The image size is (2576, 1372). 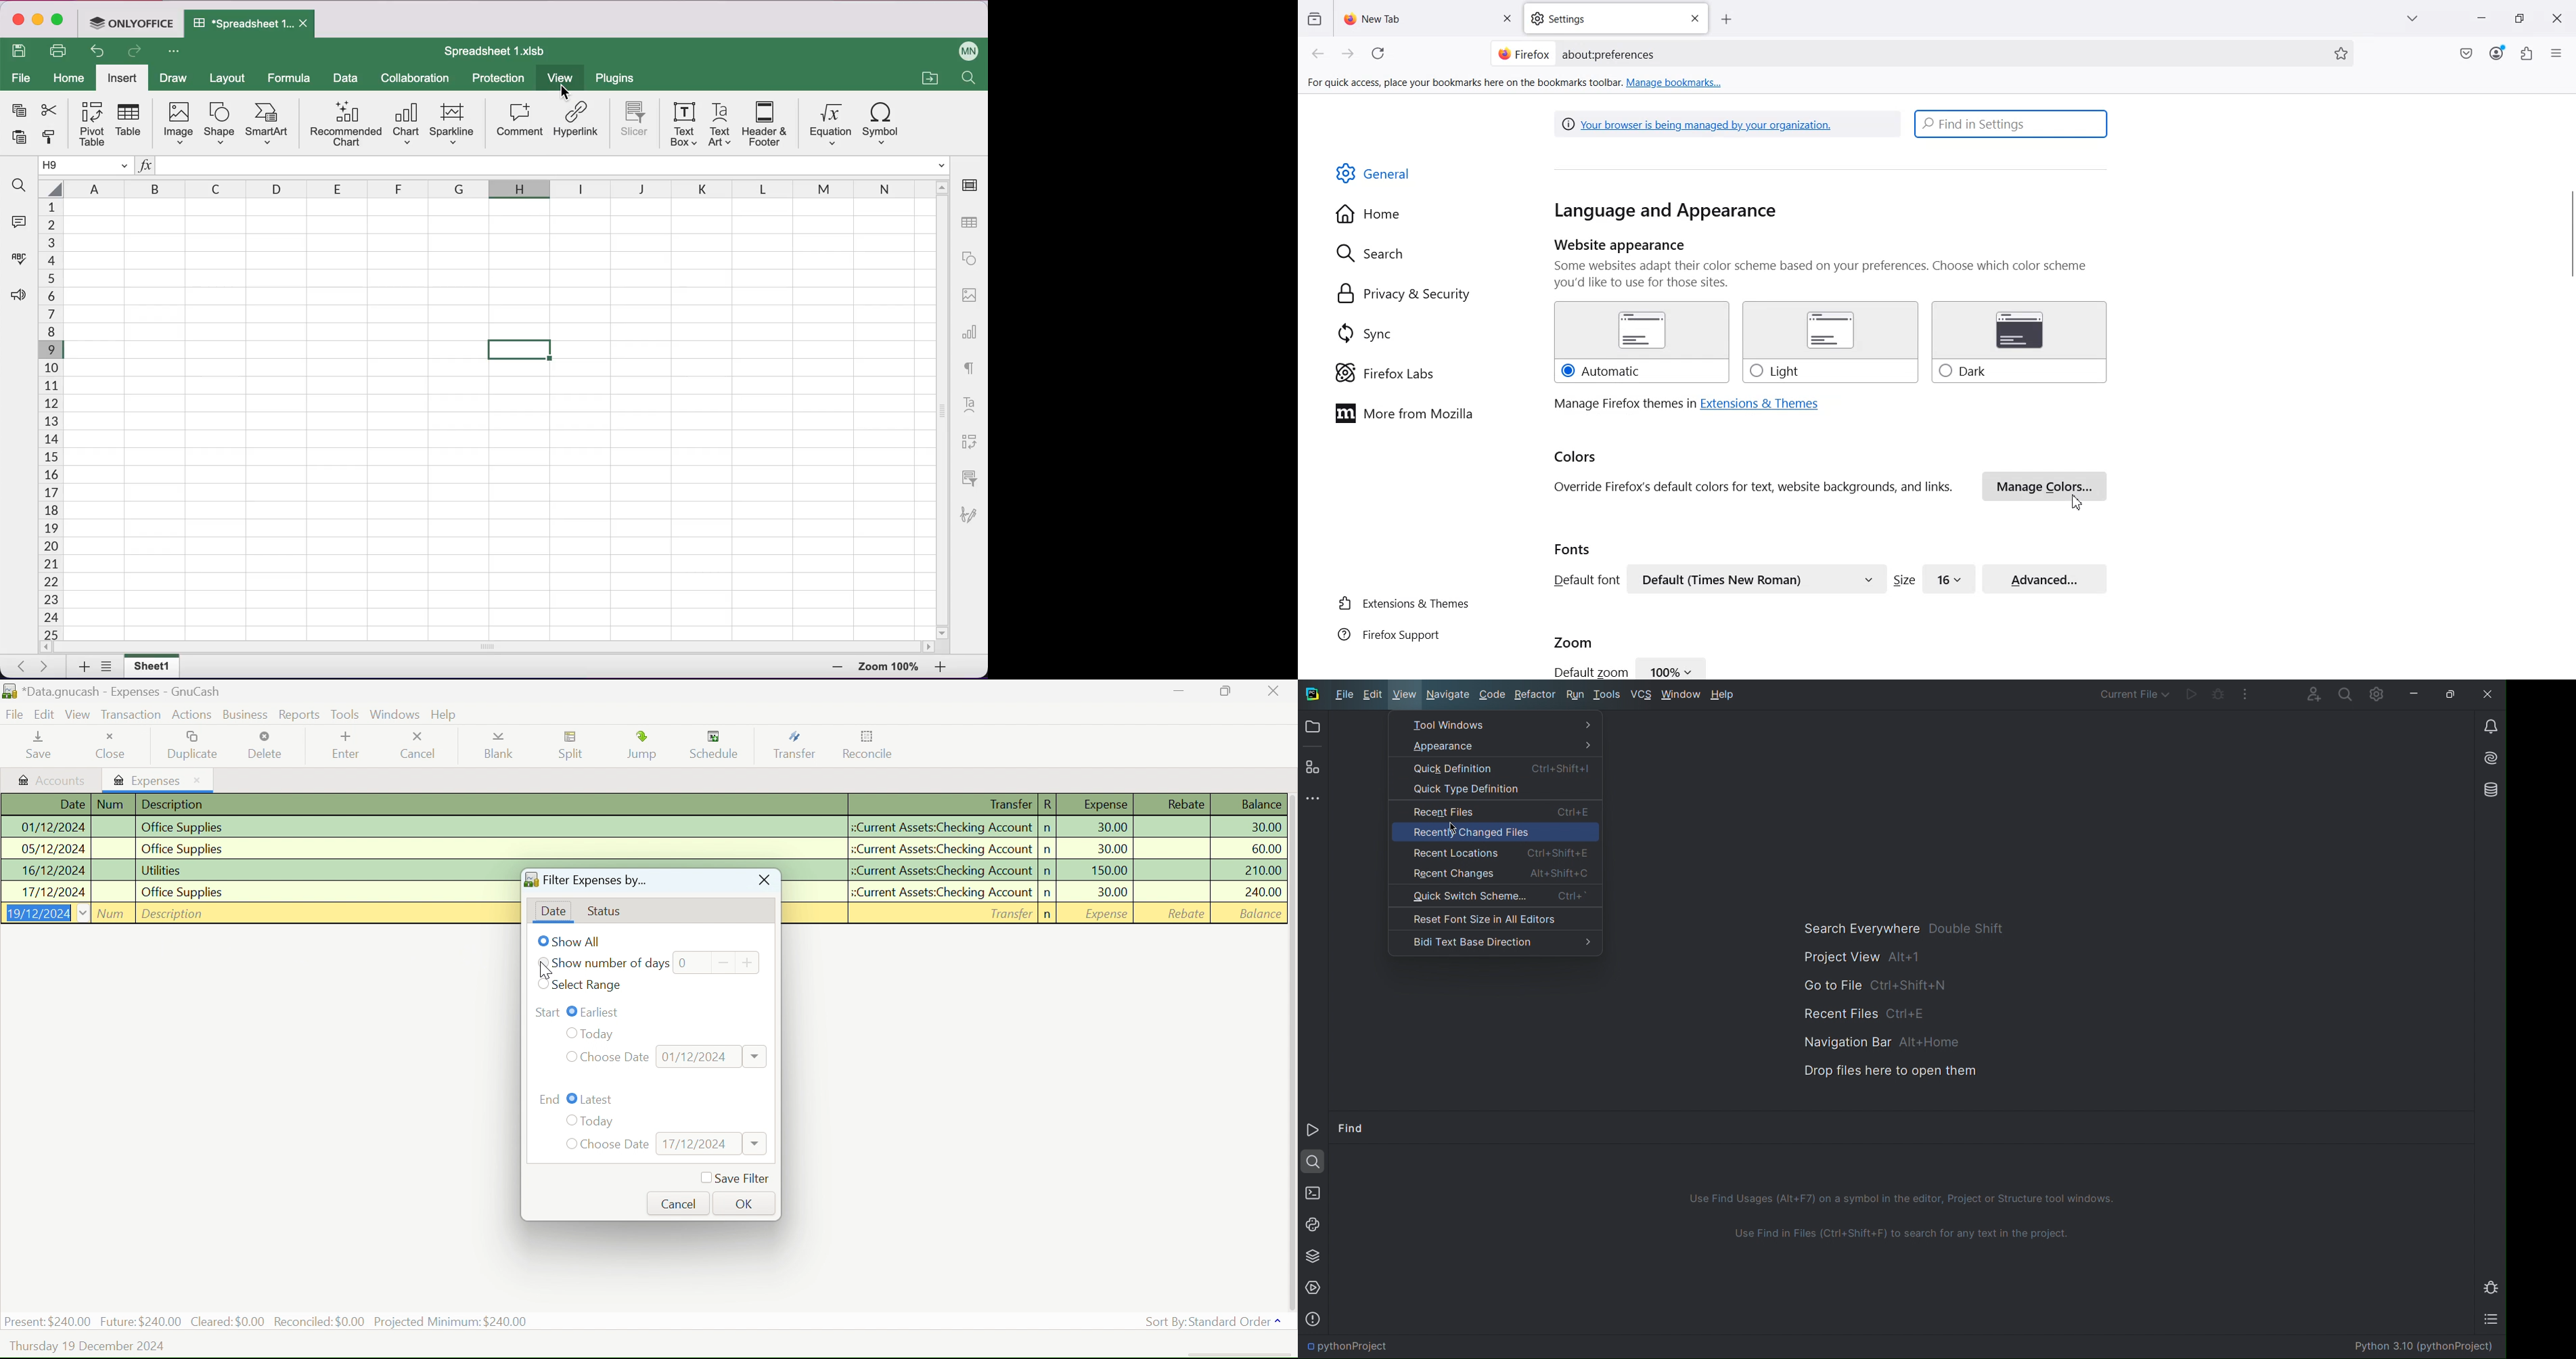 What do you see at coordinates (560, 77) in the screenshot?
I see `view` at bounding box center [560, 77].